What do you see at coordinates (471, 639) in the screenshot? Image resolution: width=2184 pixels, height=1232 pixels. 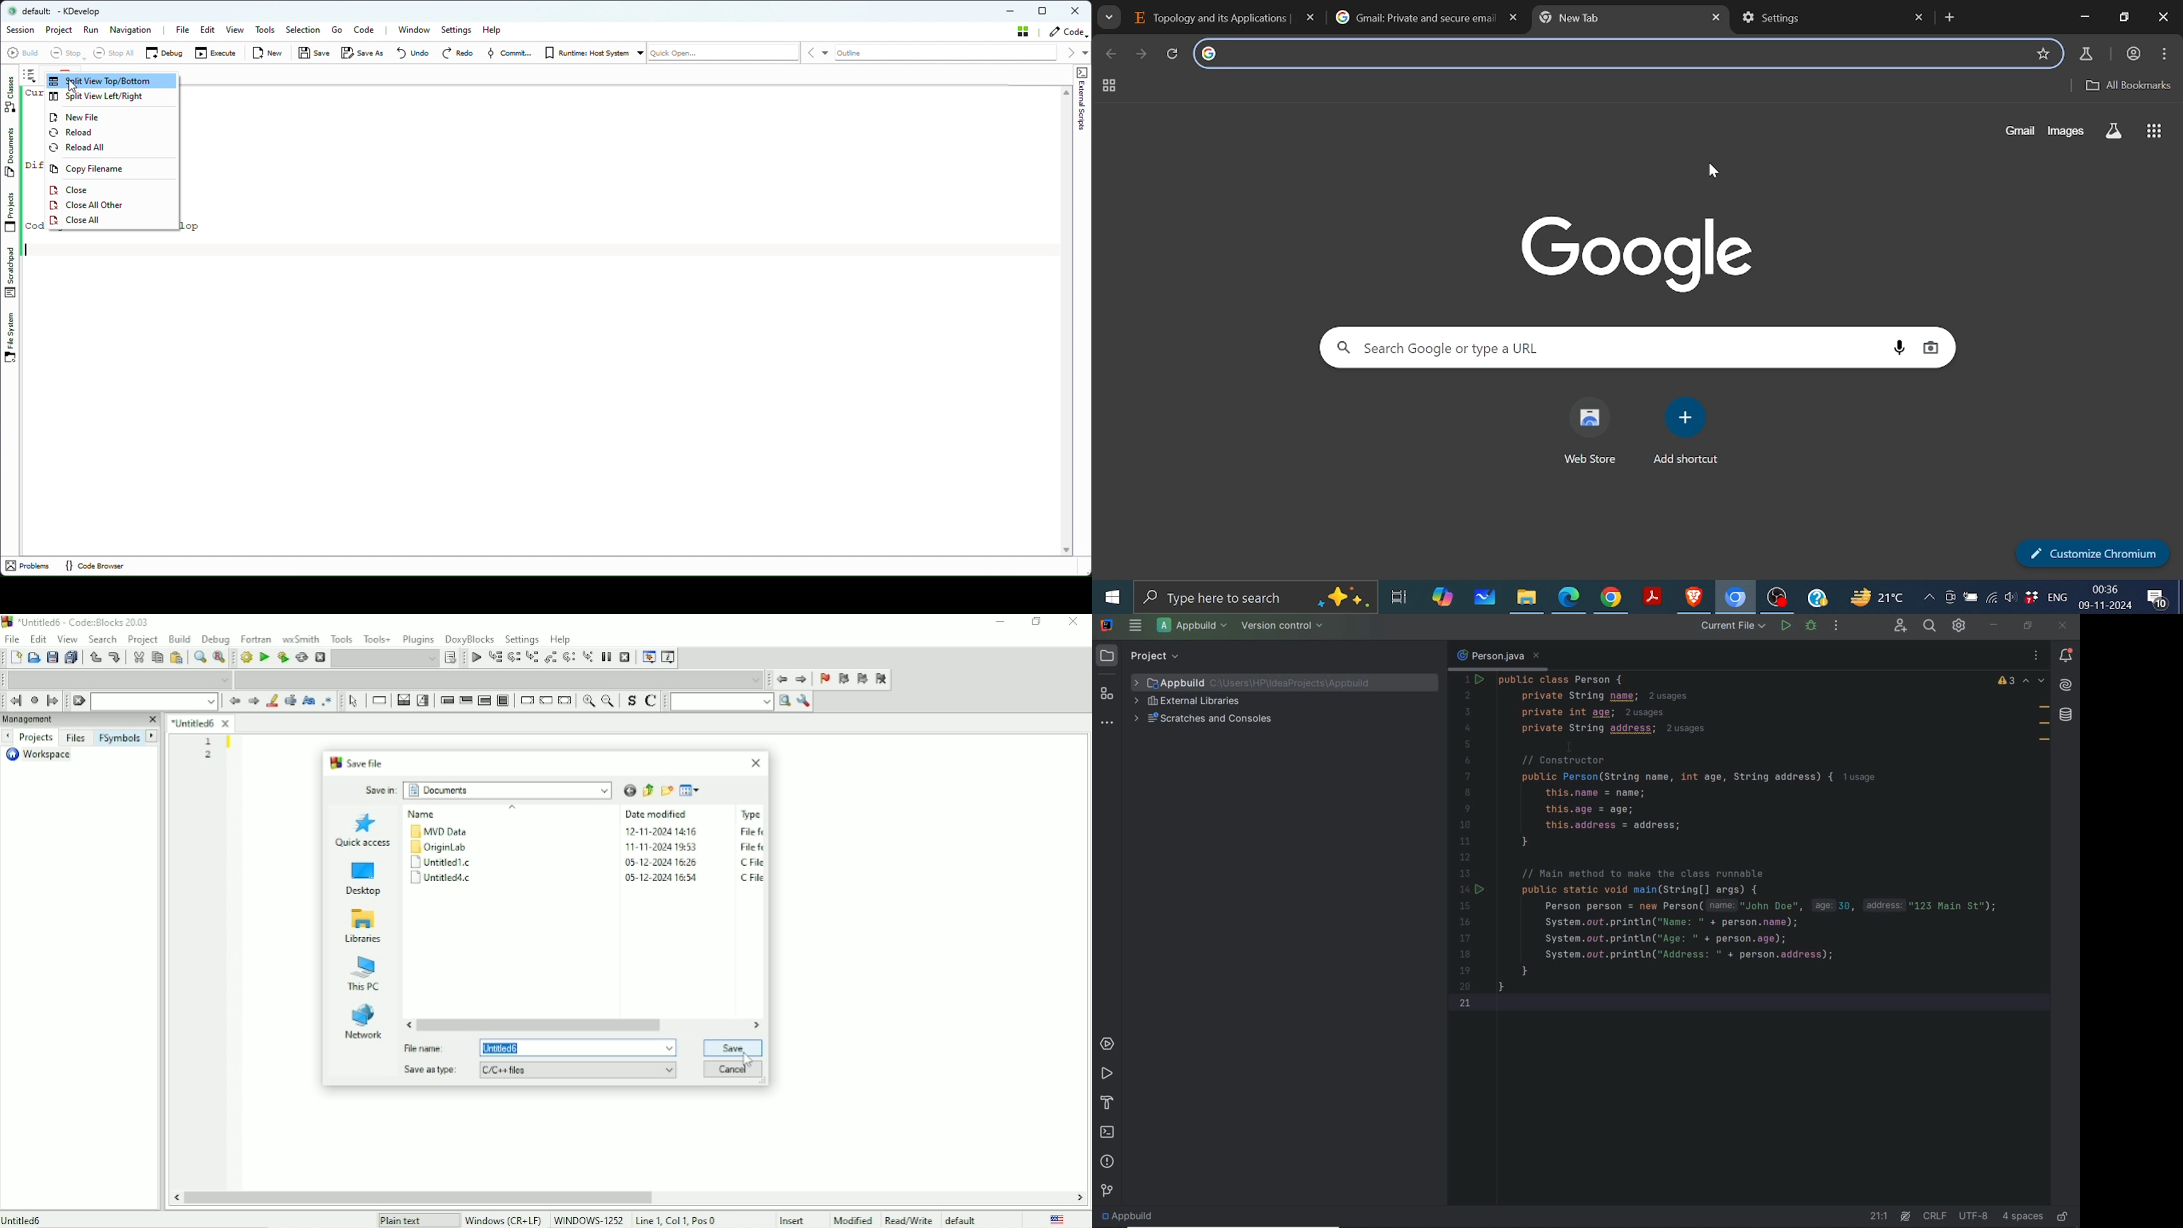 I see `DoxyBlocks` at bounding box center [471, 639].